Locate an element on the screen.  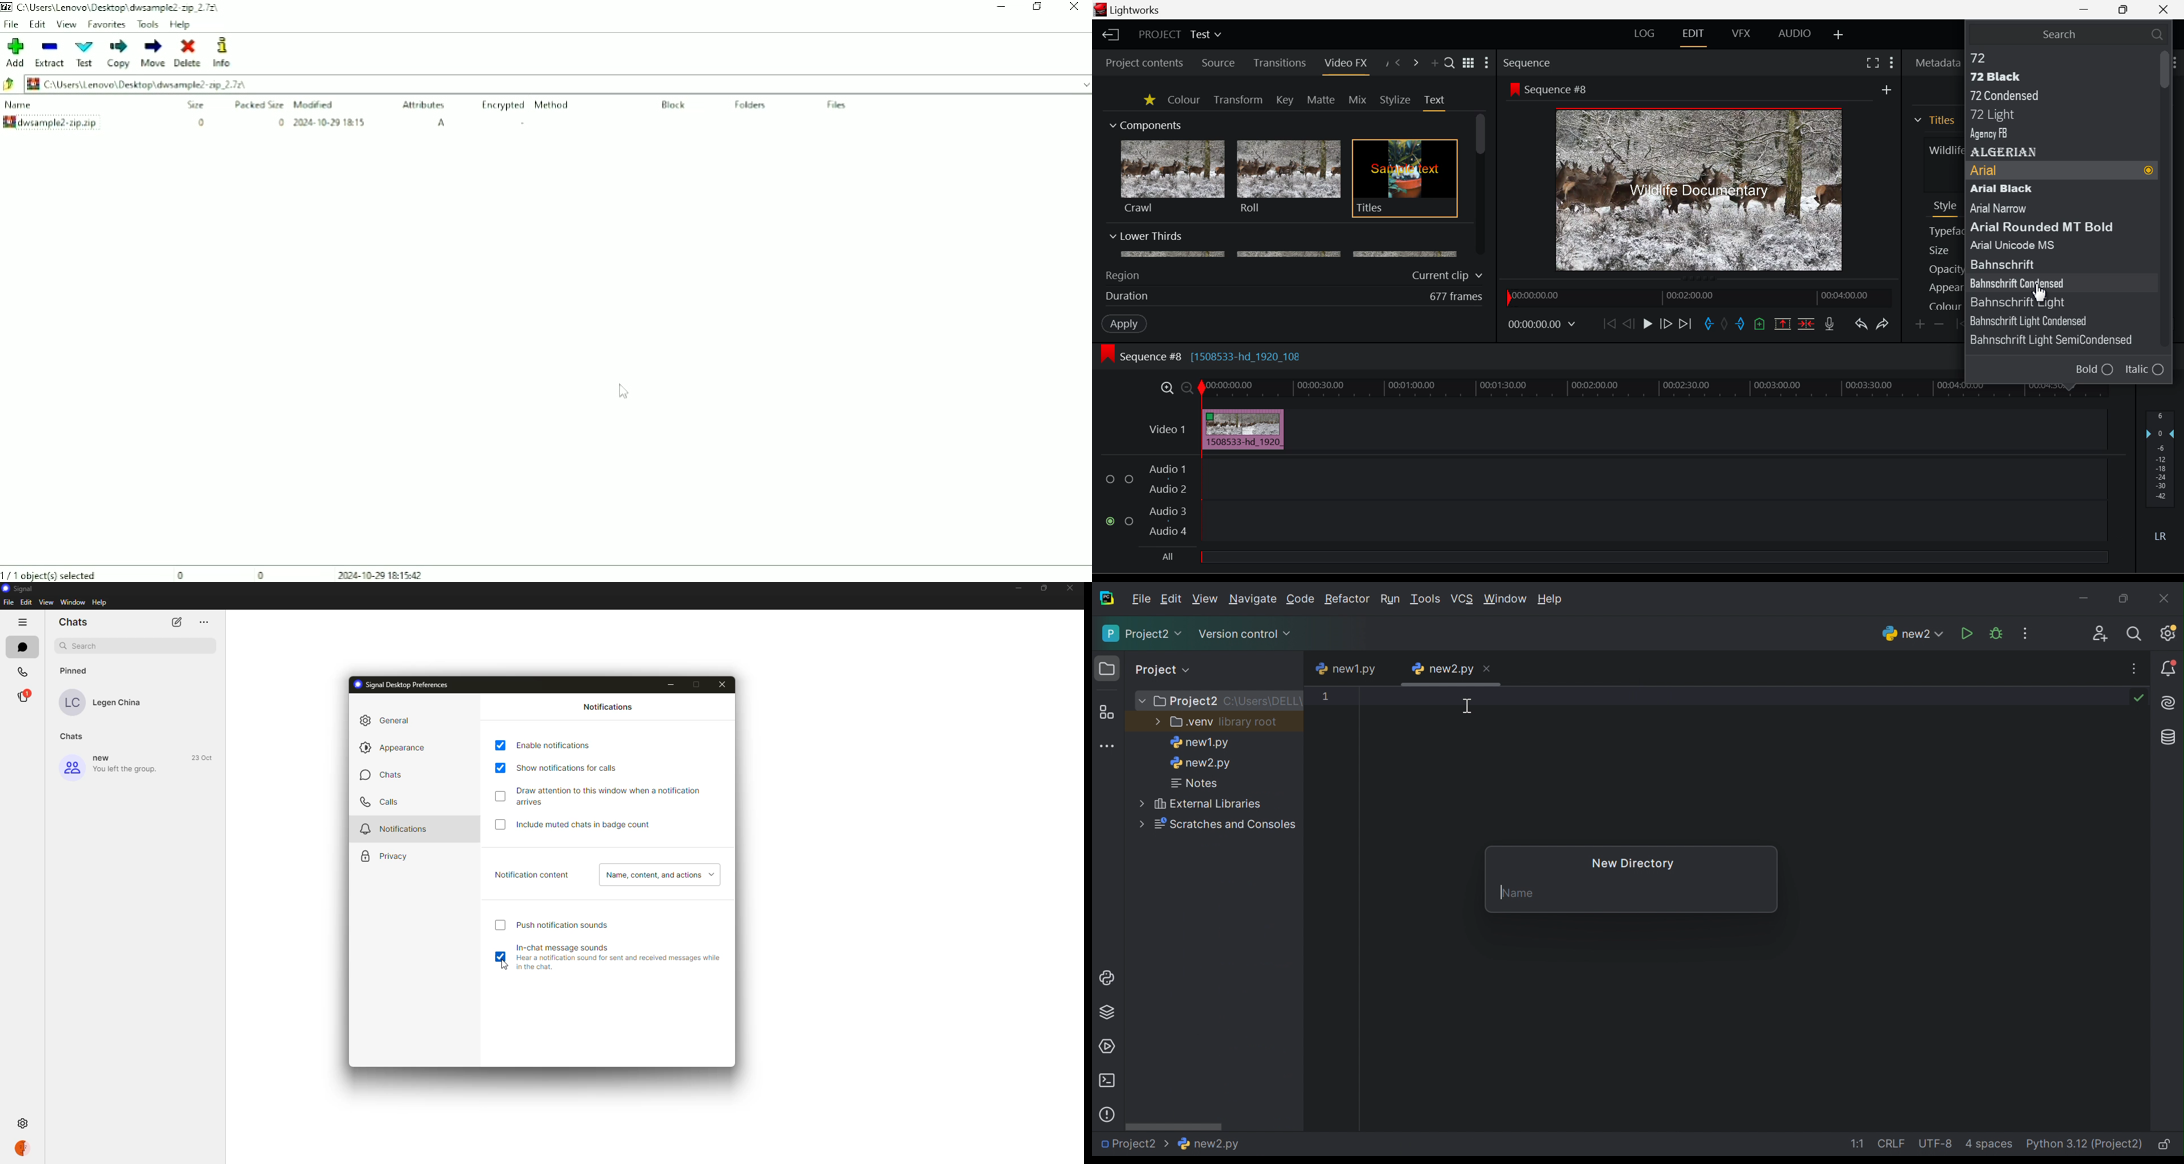
menu is located at coordinates (204, 622).